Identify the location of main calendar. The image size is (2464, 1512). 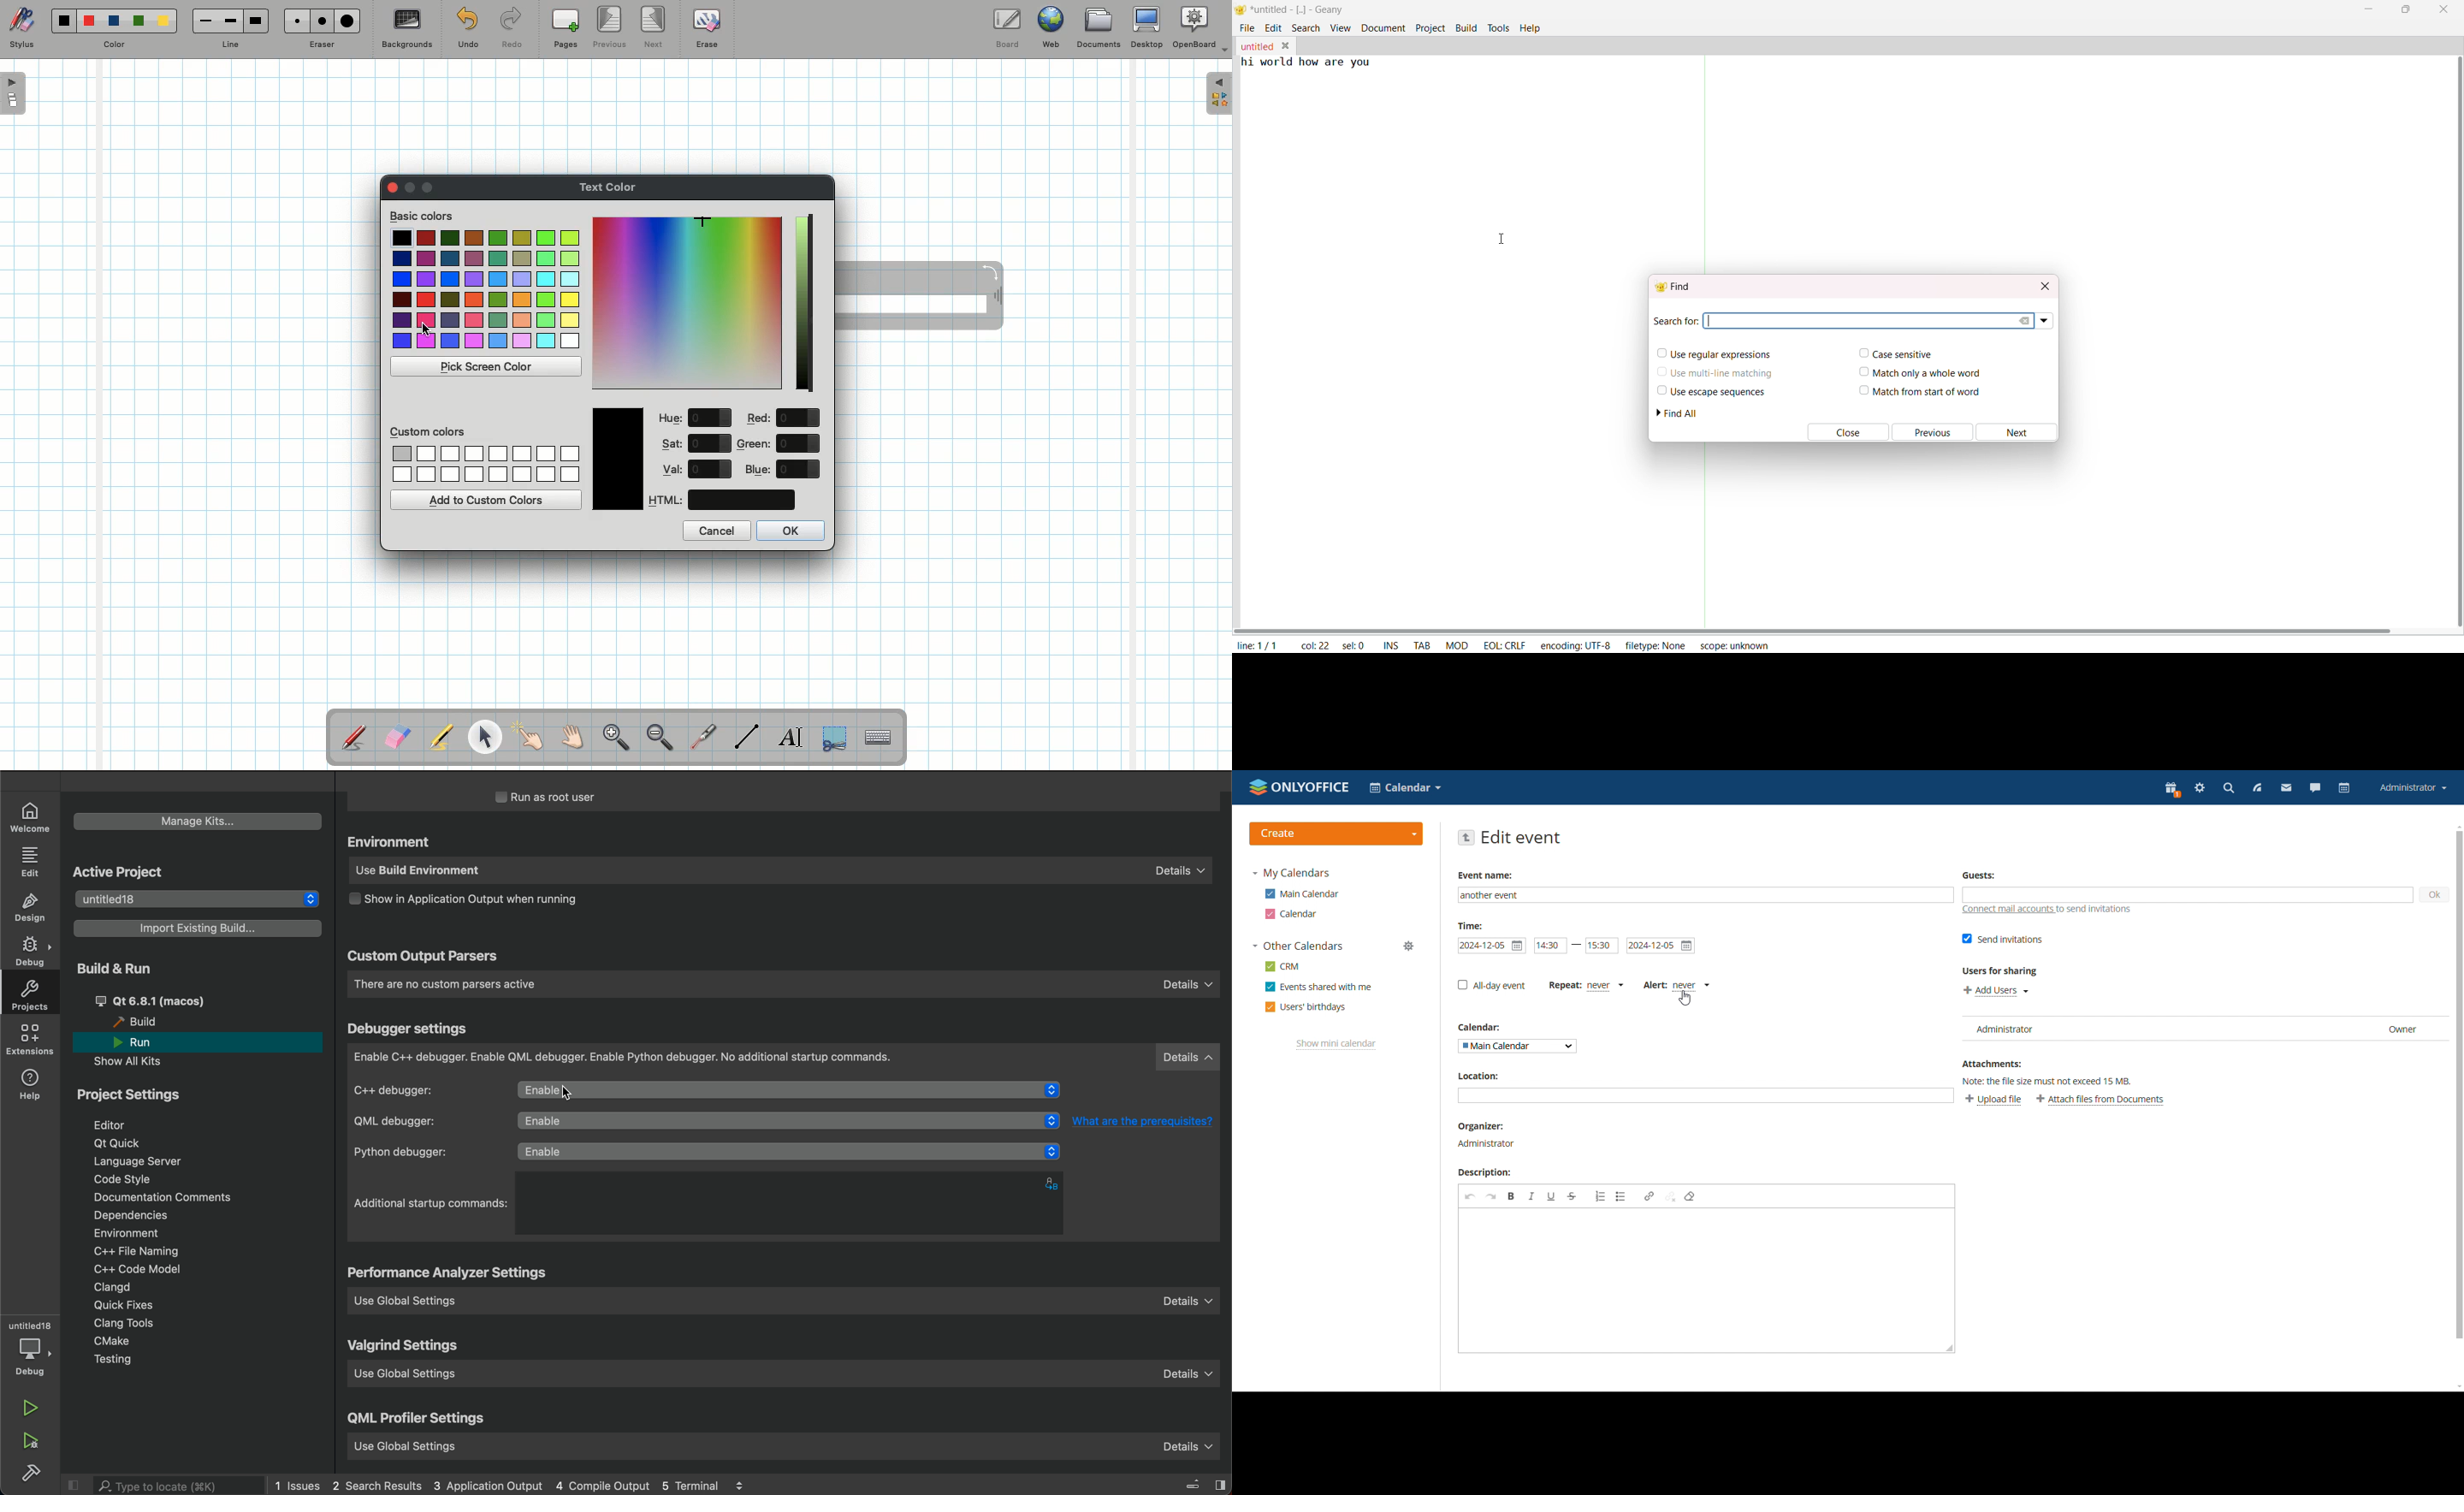
(1302, 894).